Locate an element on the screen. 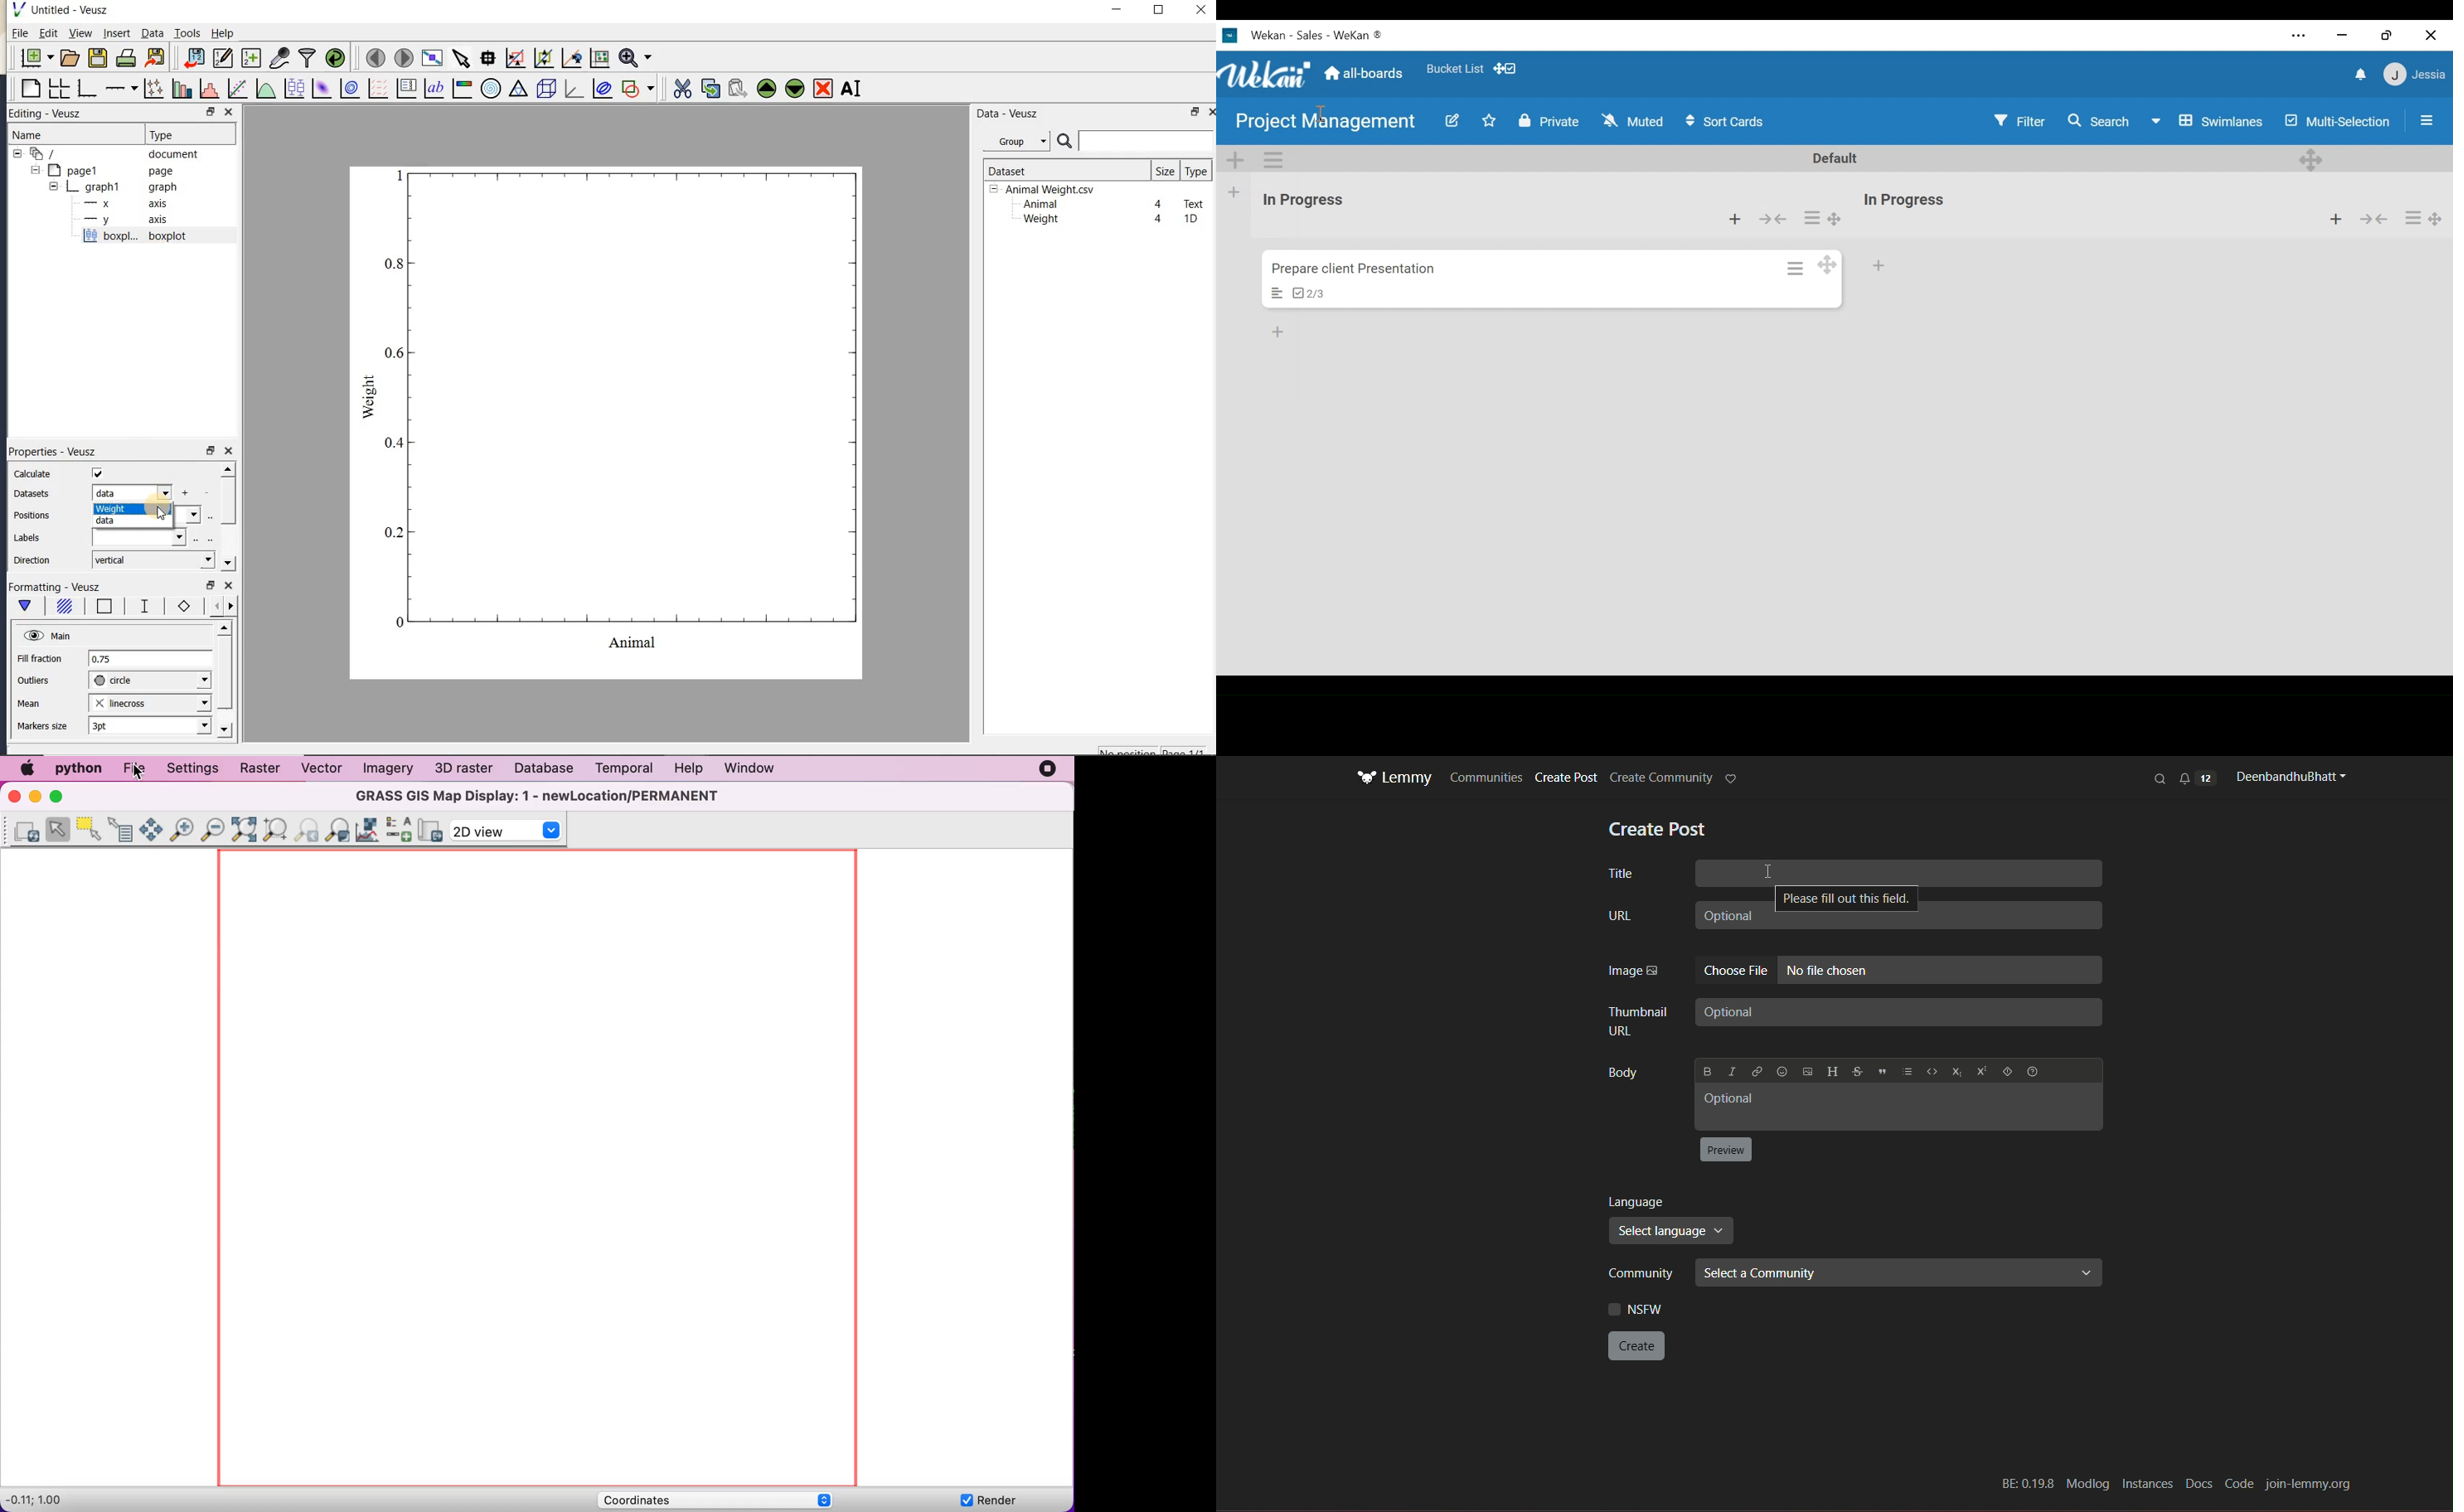 This screenshot has width=2464, height=1512. Italic is located at coordinates (1731, 1071).